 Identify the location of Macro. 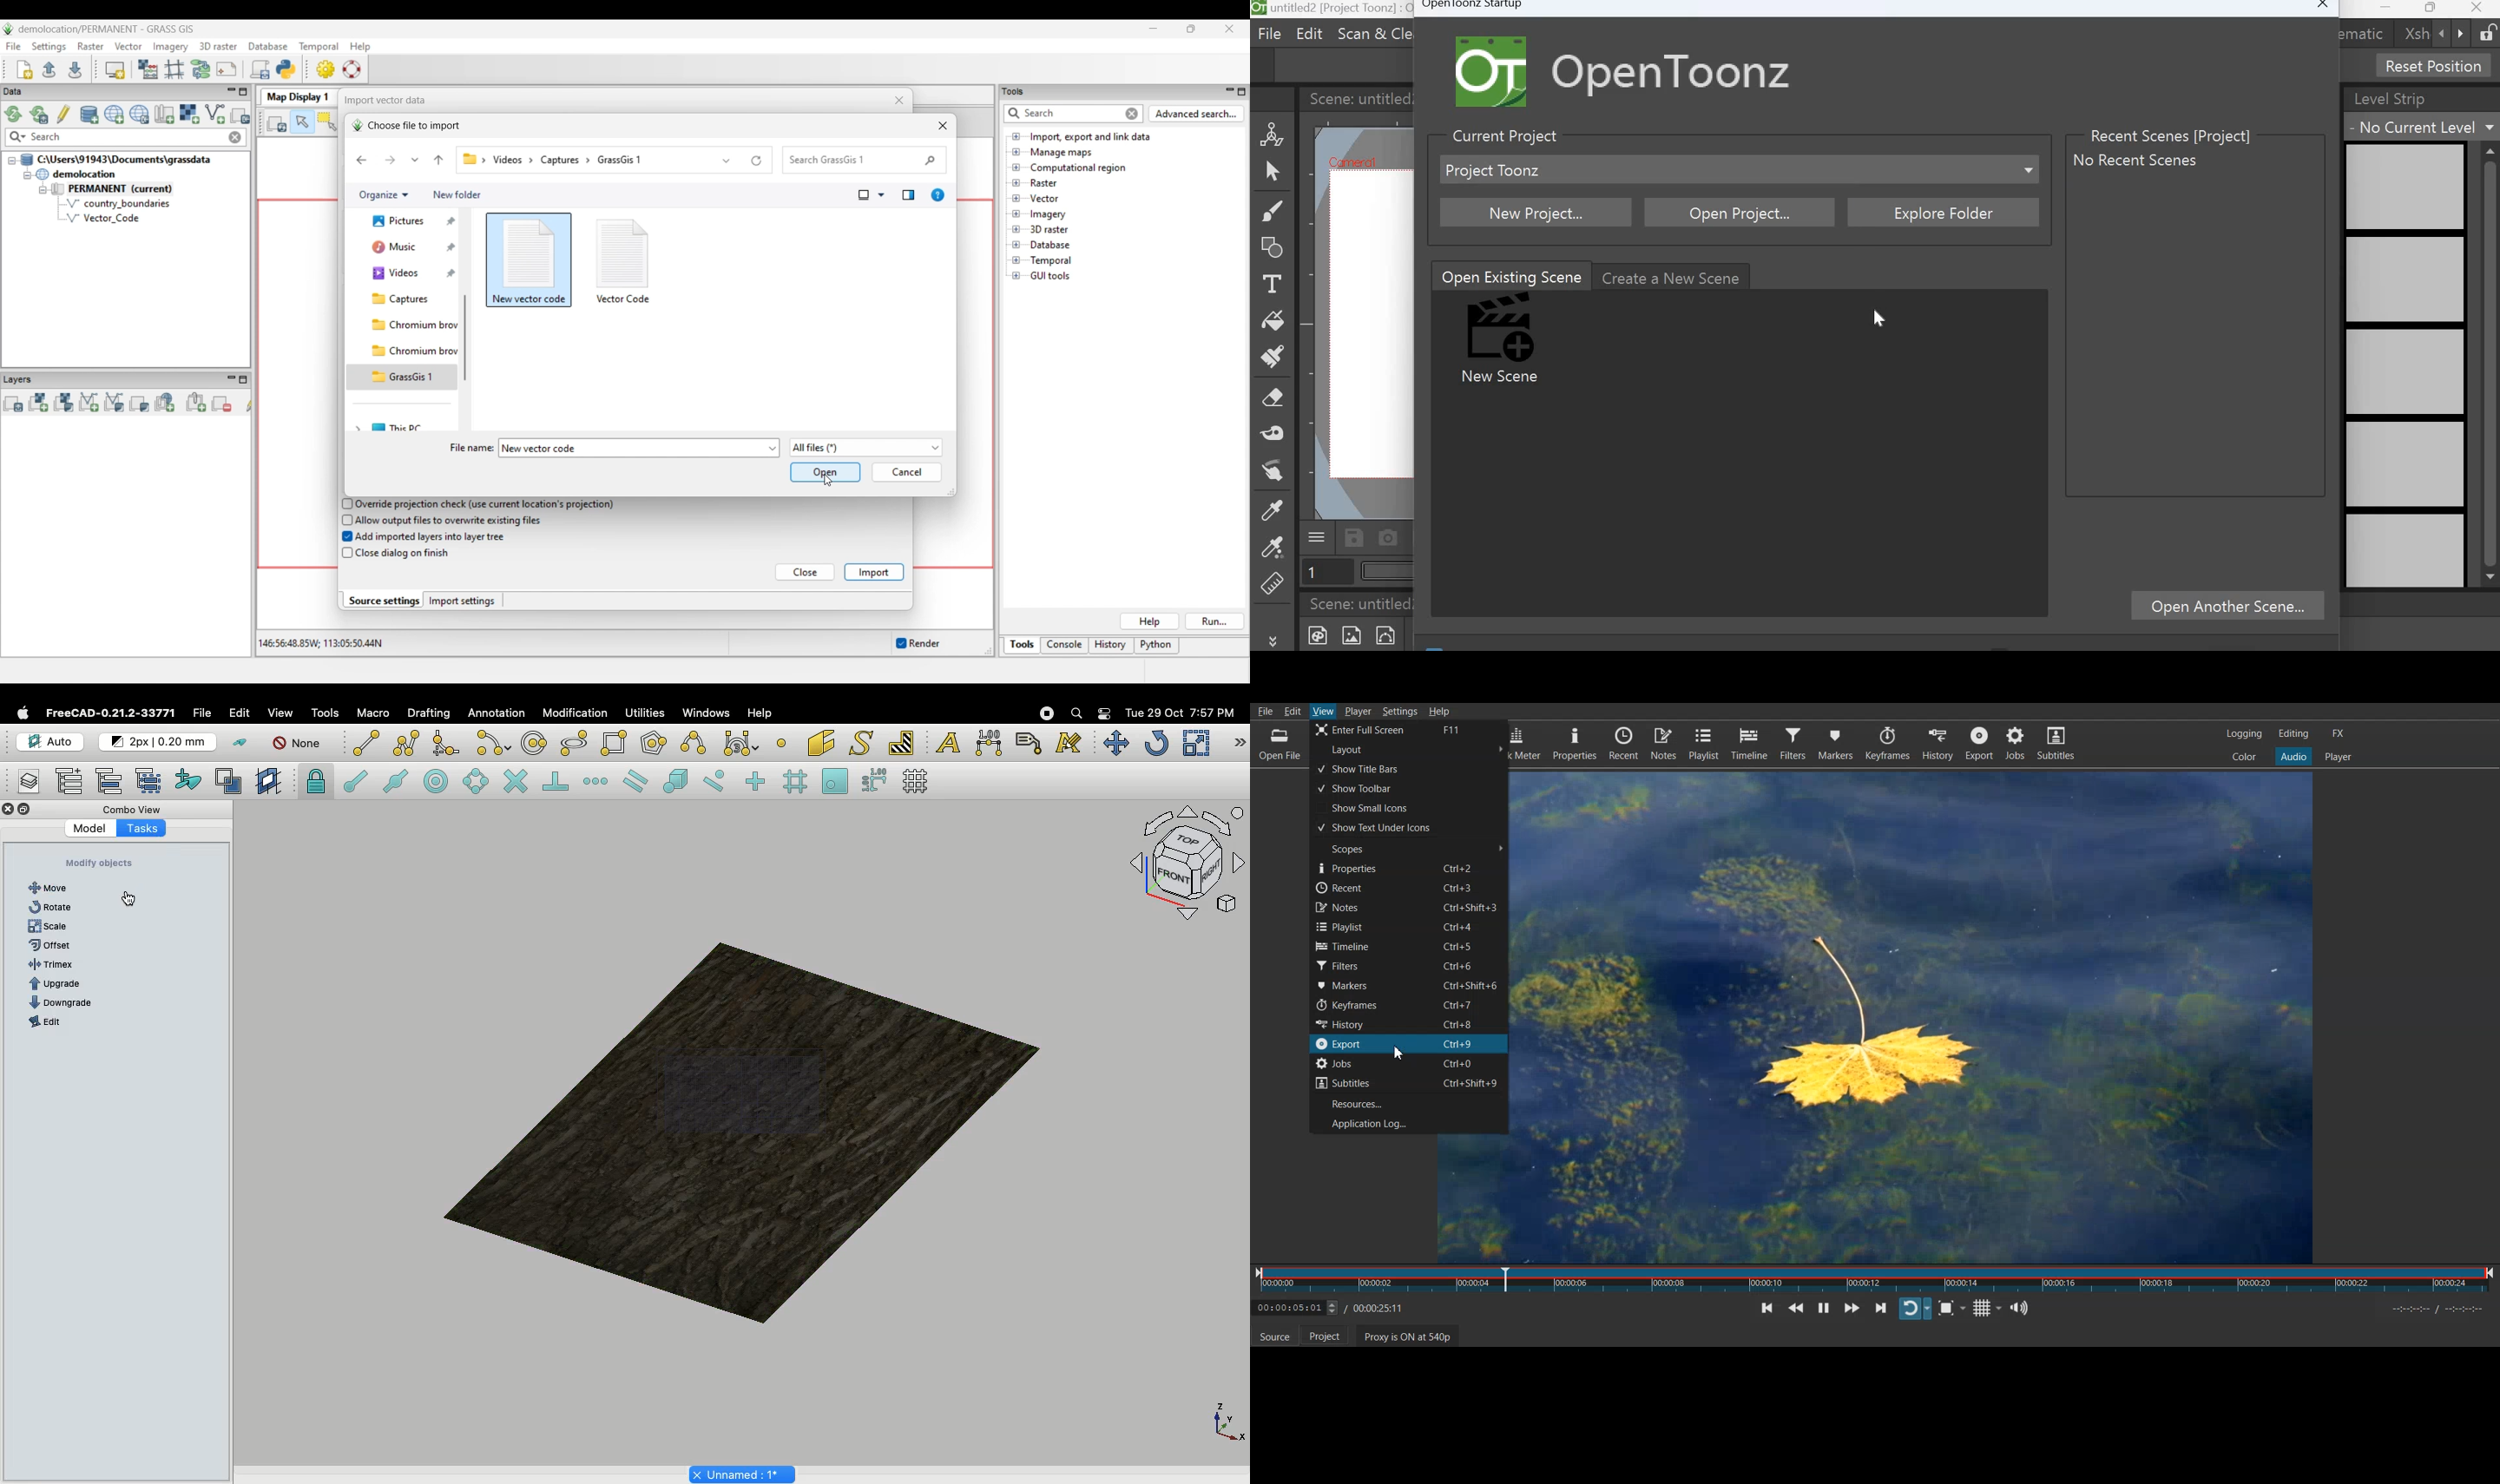
(374, 713).